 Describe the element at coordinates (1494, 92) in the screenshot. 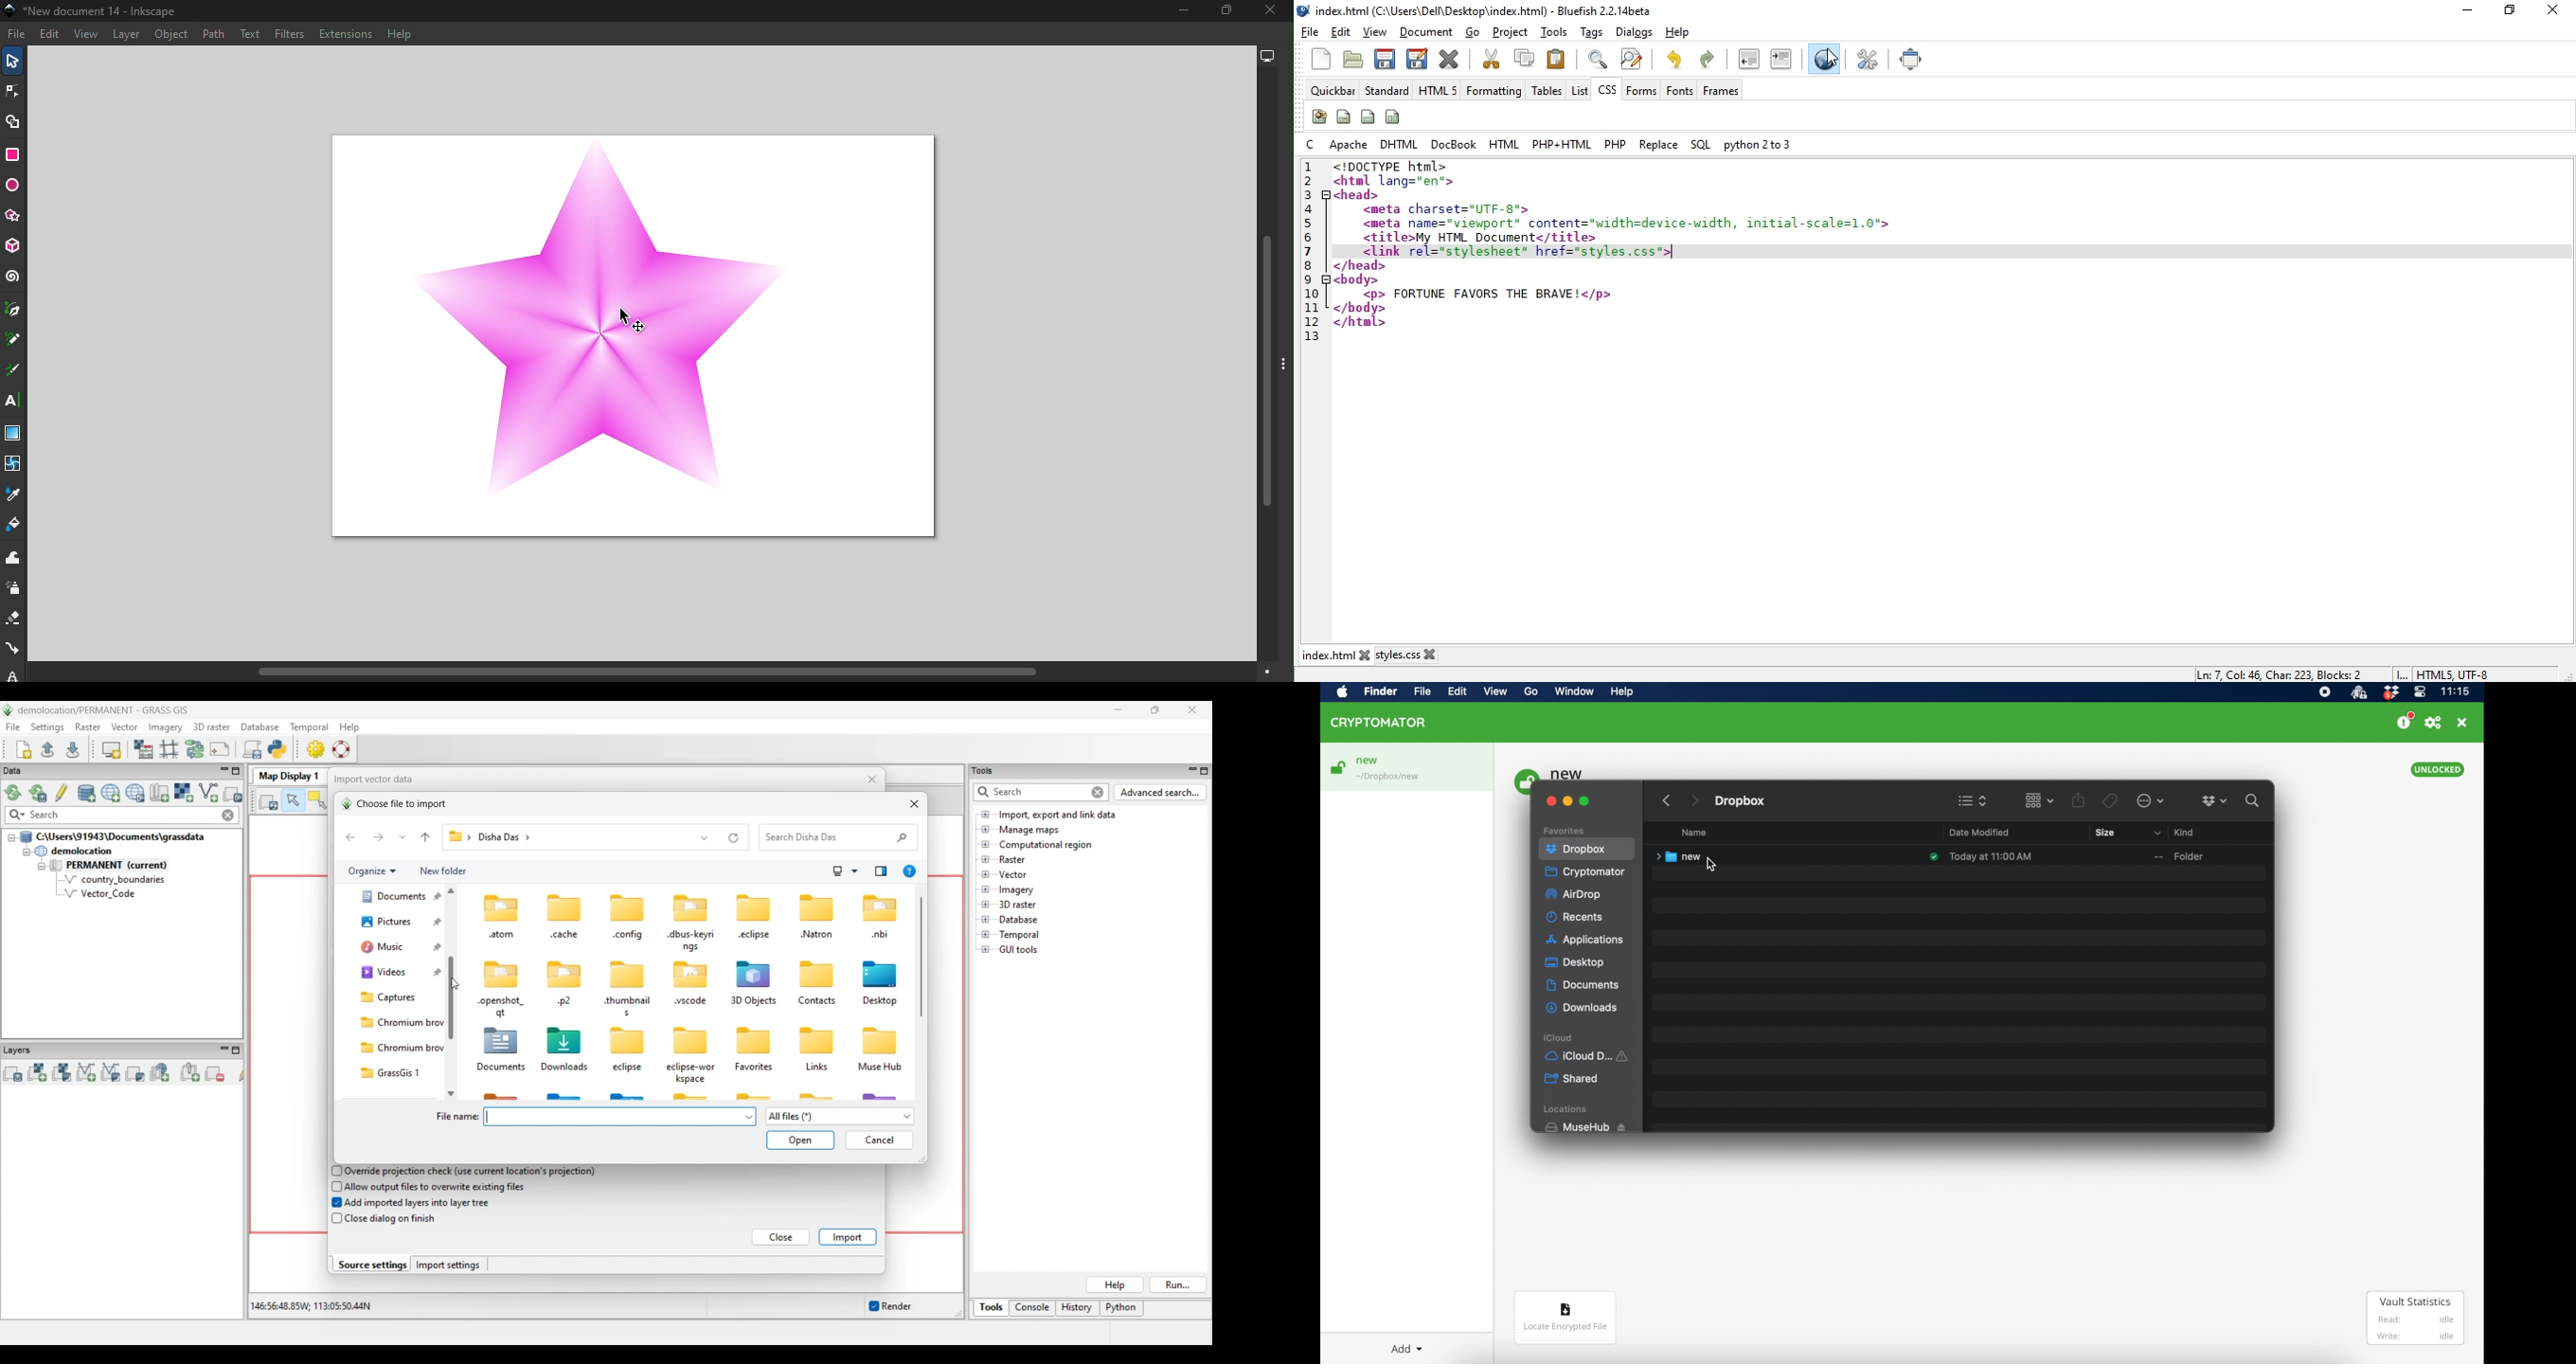

I see `formatting` at that location.